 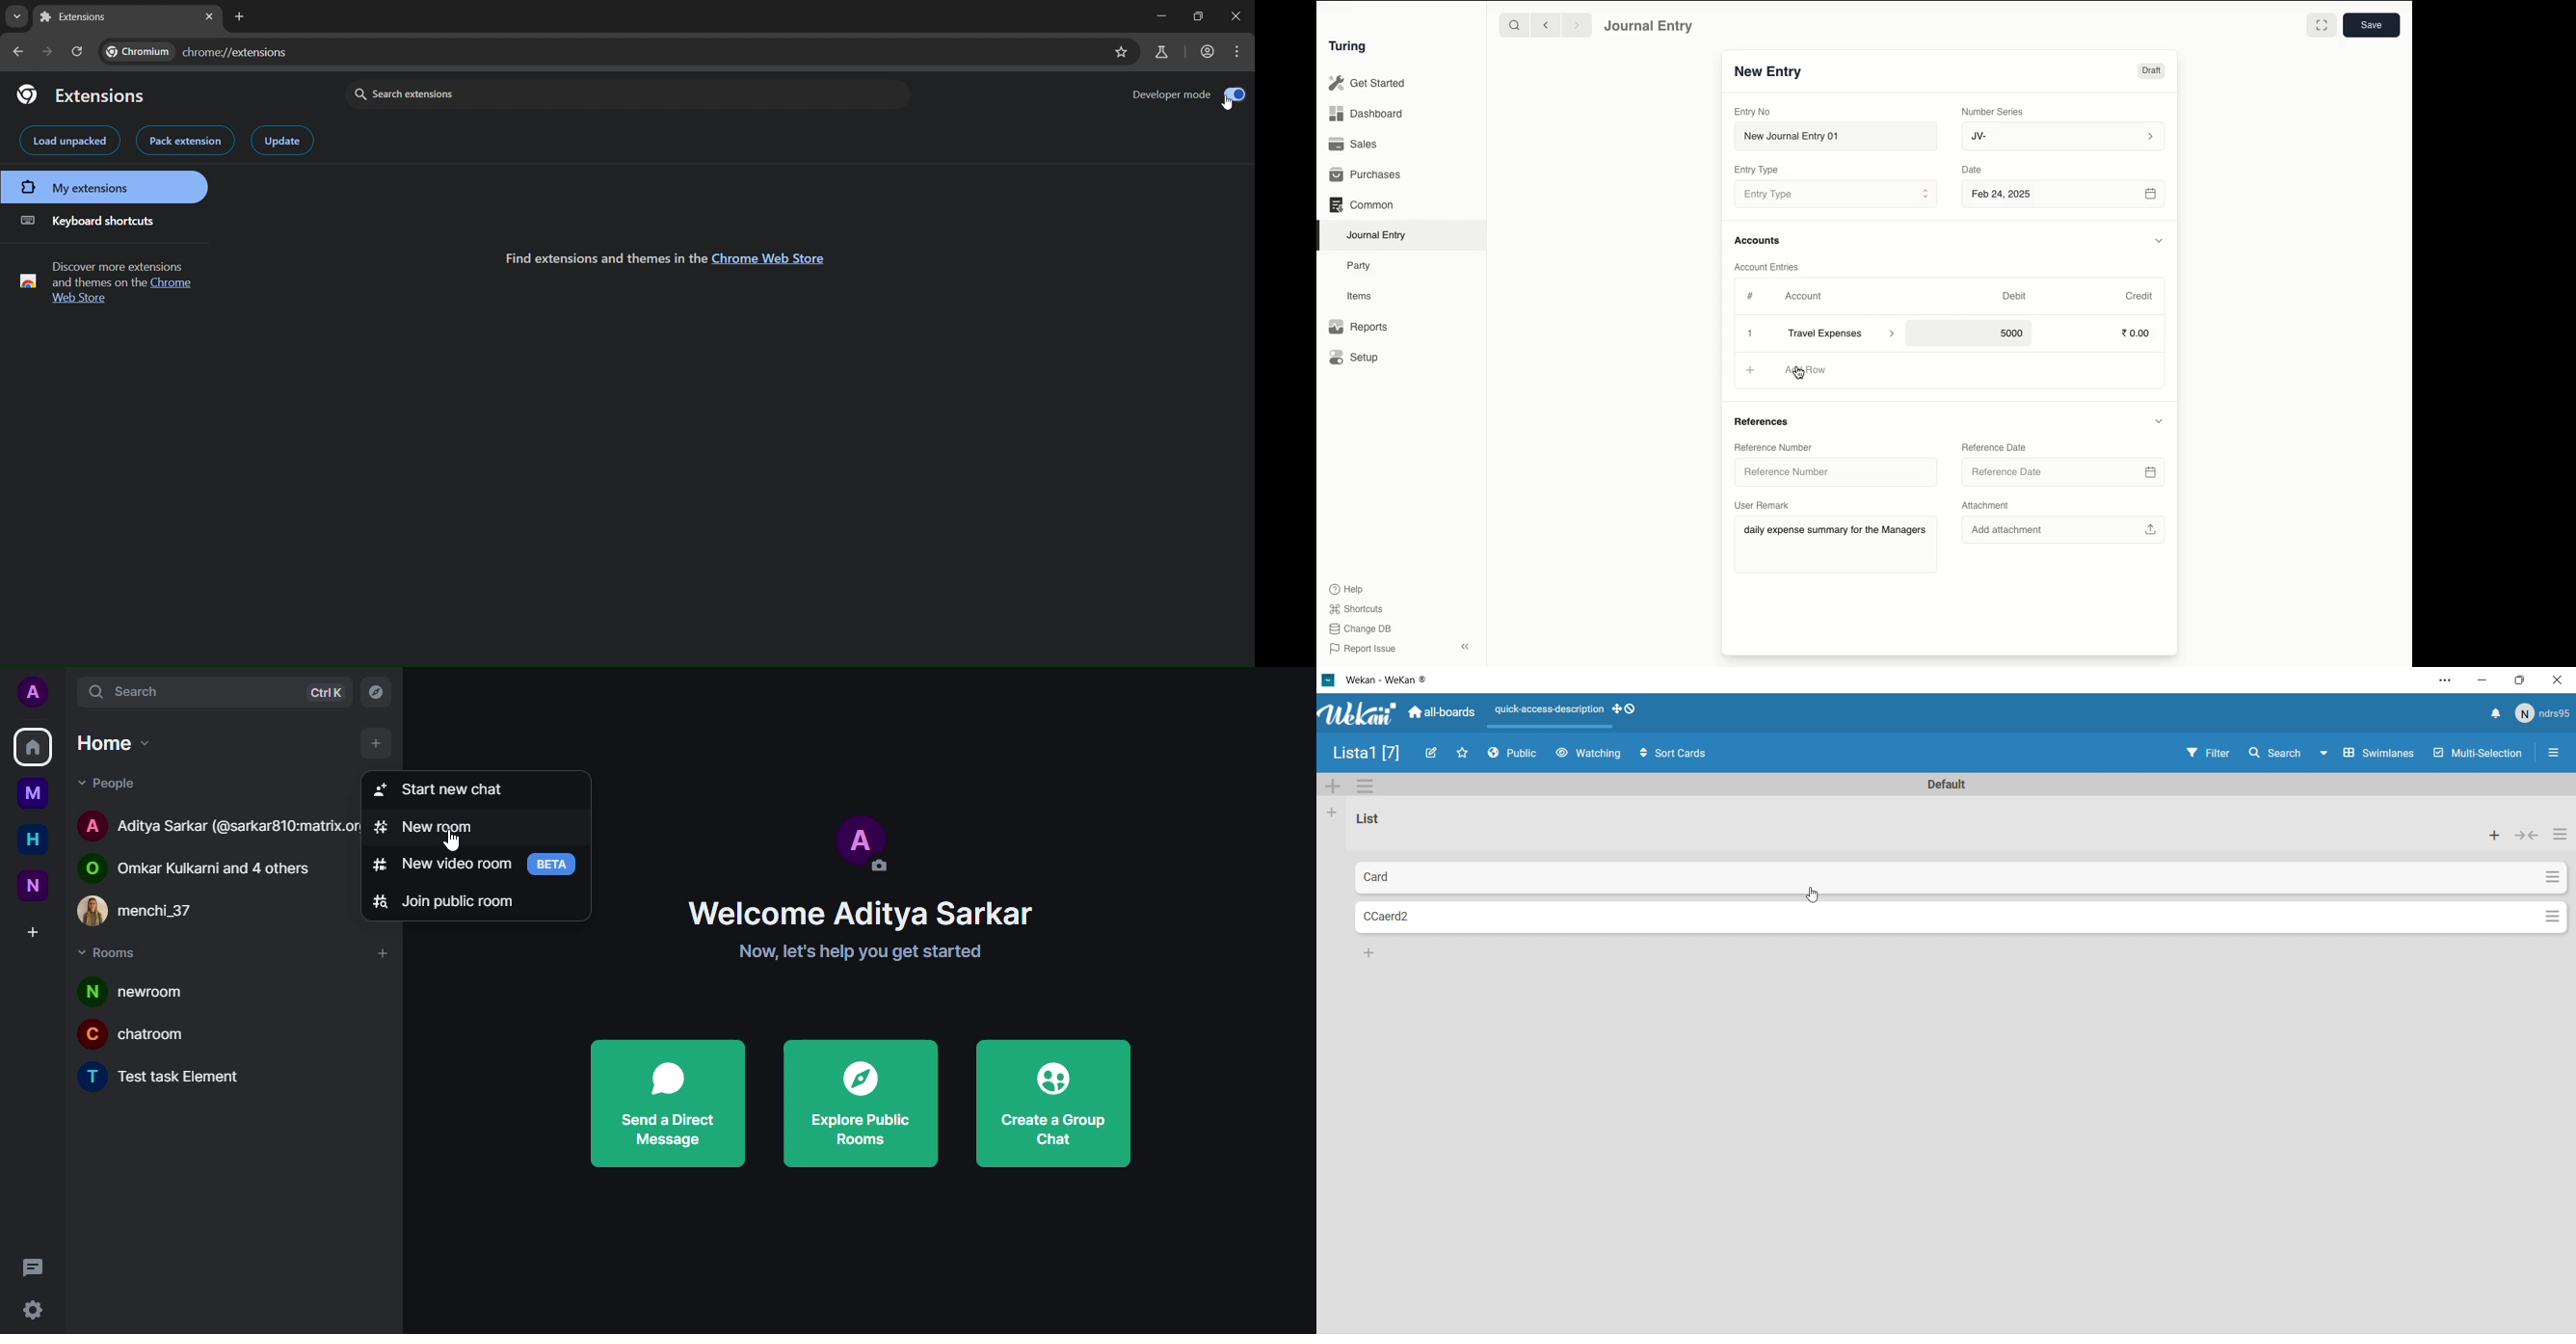 I want to click on WeKan, so click(x=1387, y=681).